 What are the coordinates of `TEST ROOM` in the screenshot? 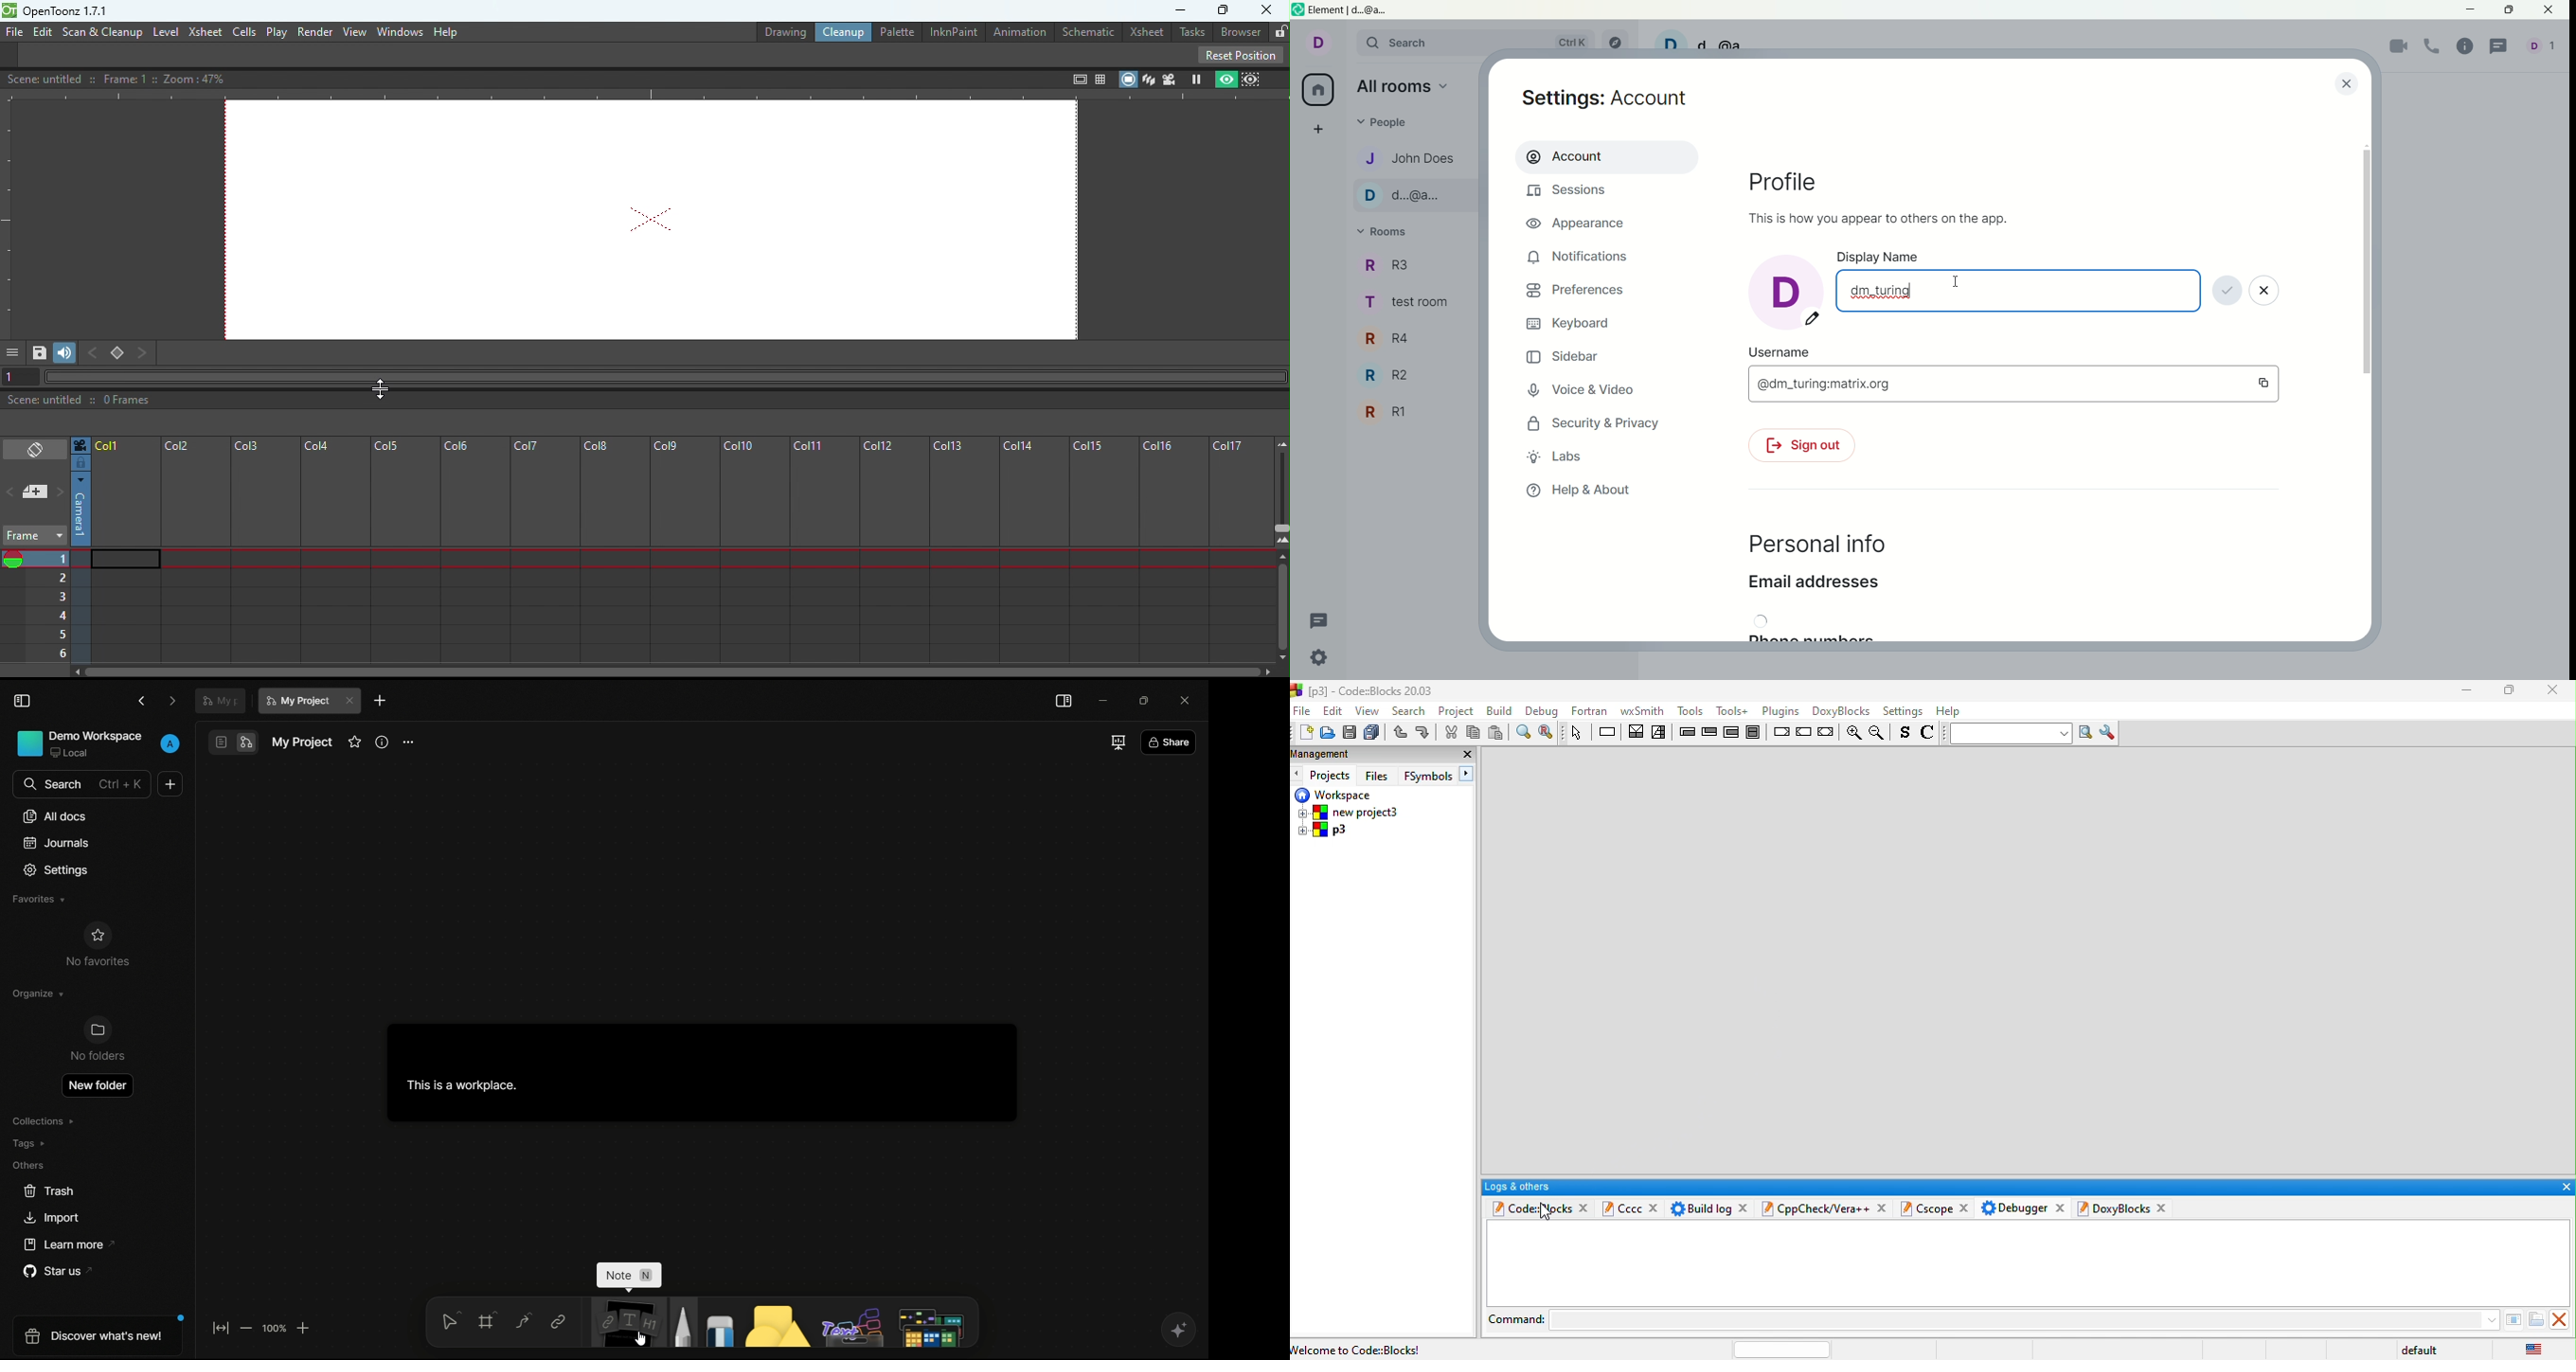 It's located at (1413, 305).